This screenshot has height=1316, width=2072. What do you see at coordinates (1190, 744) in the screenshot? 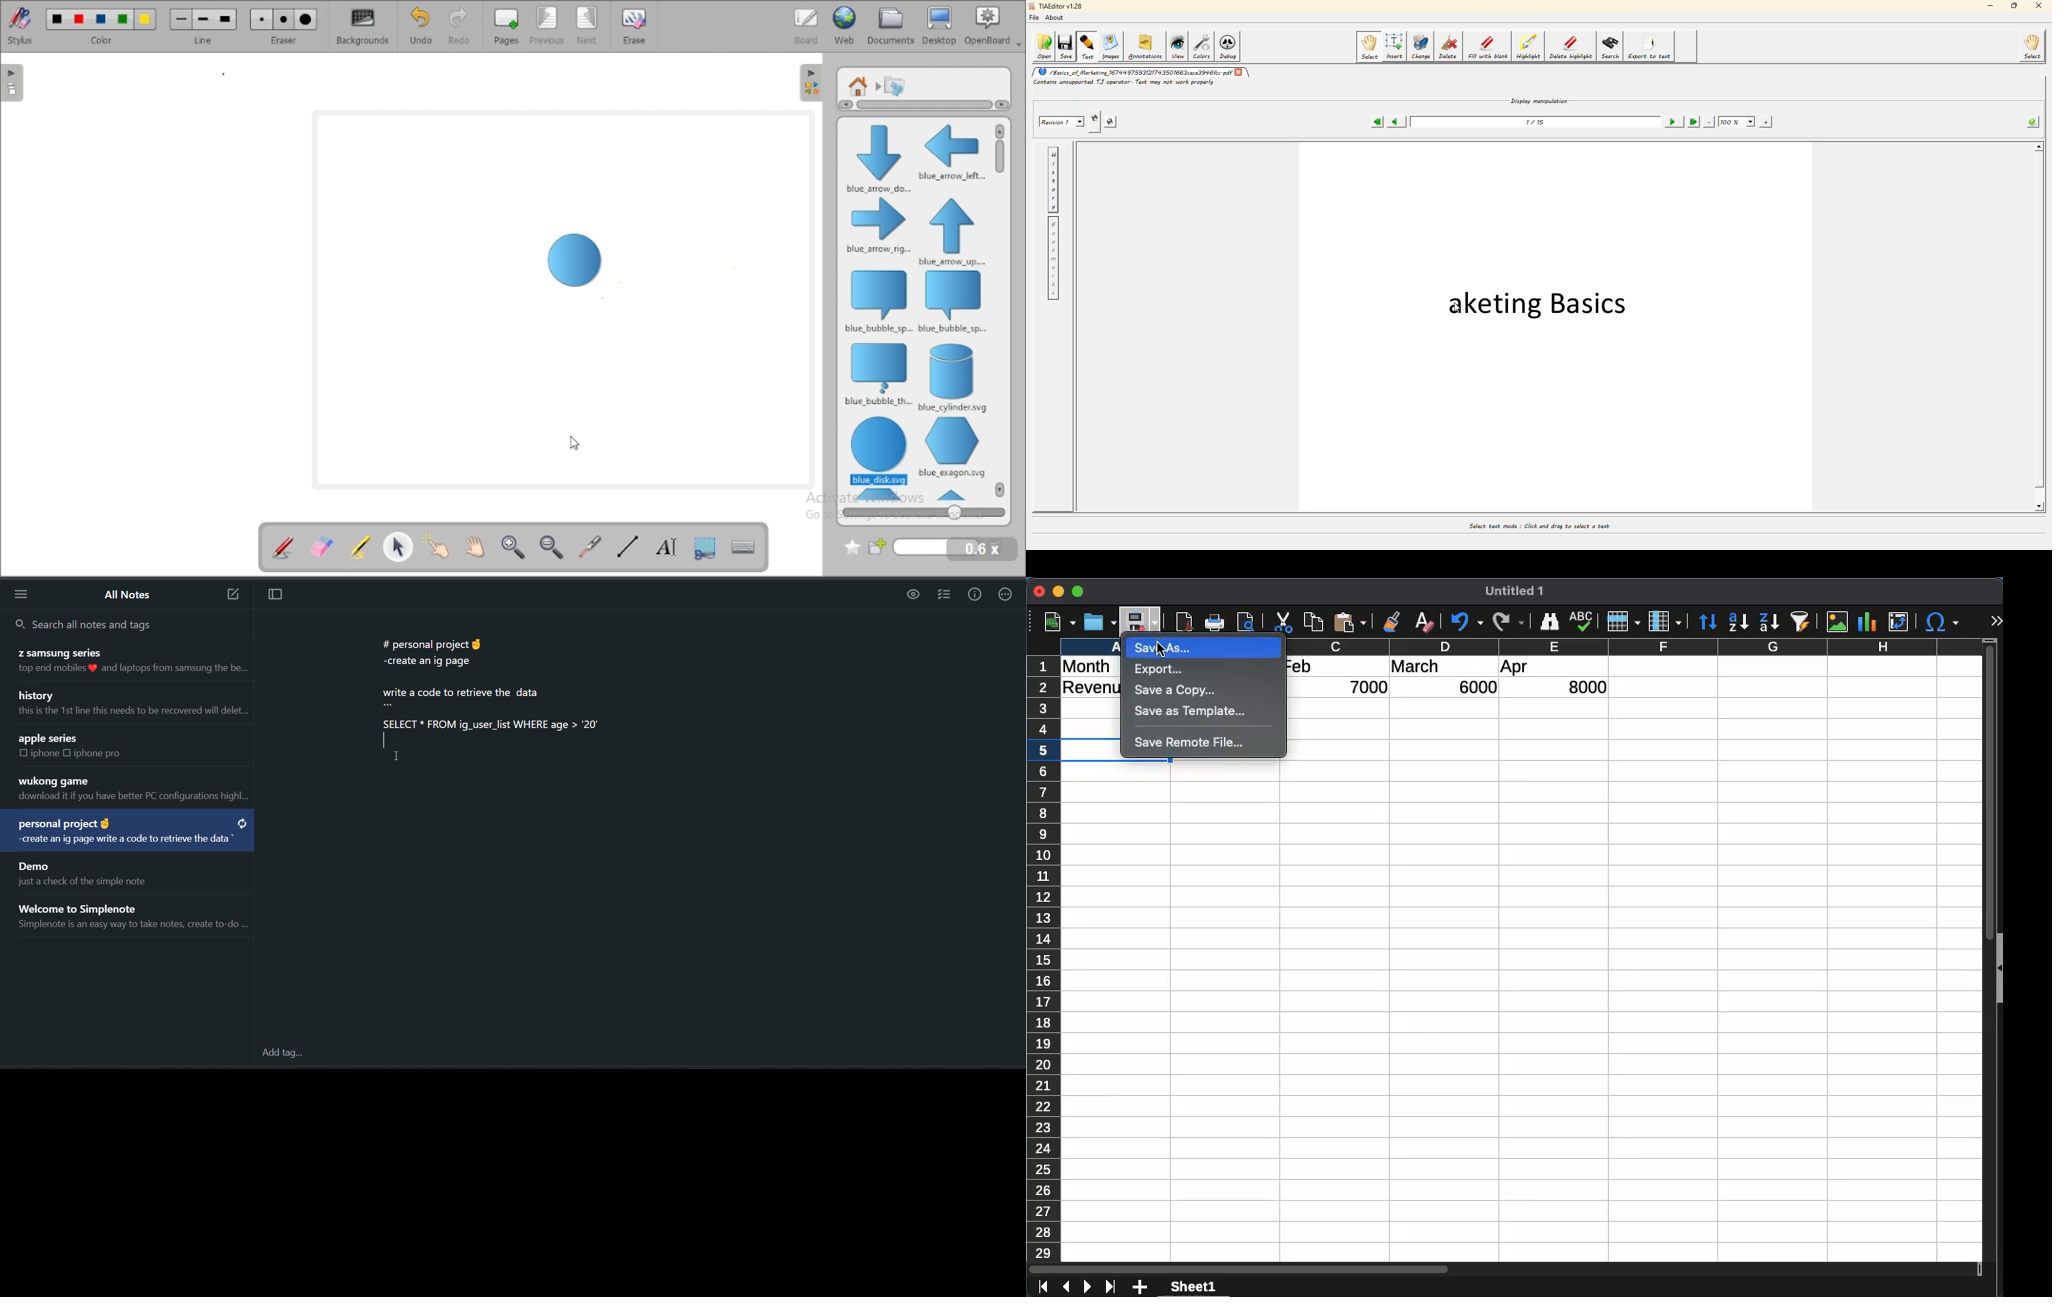
I see `save remote file` at bounding box center [1190, 744].